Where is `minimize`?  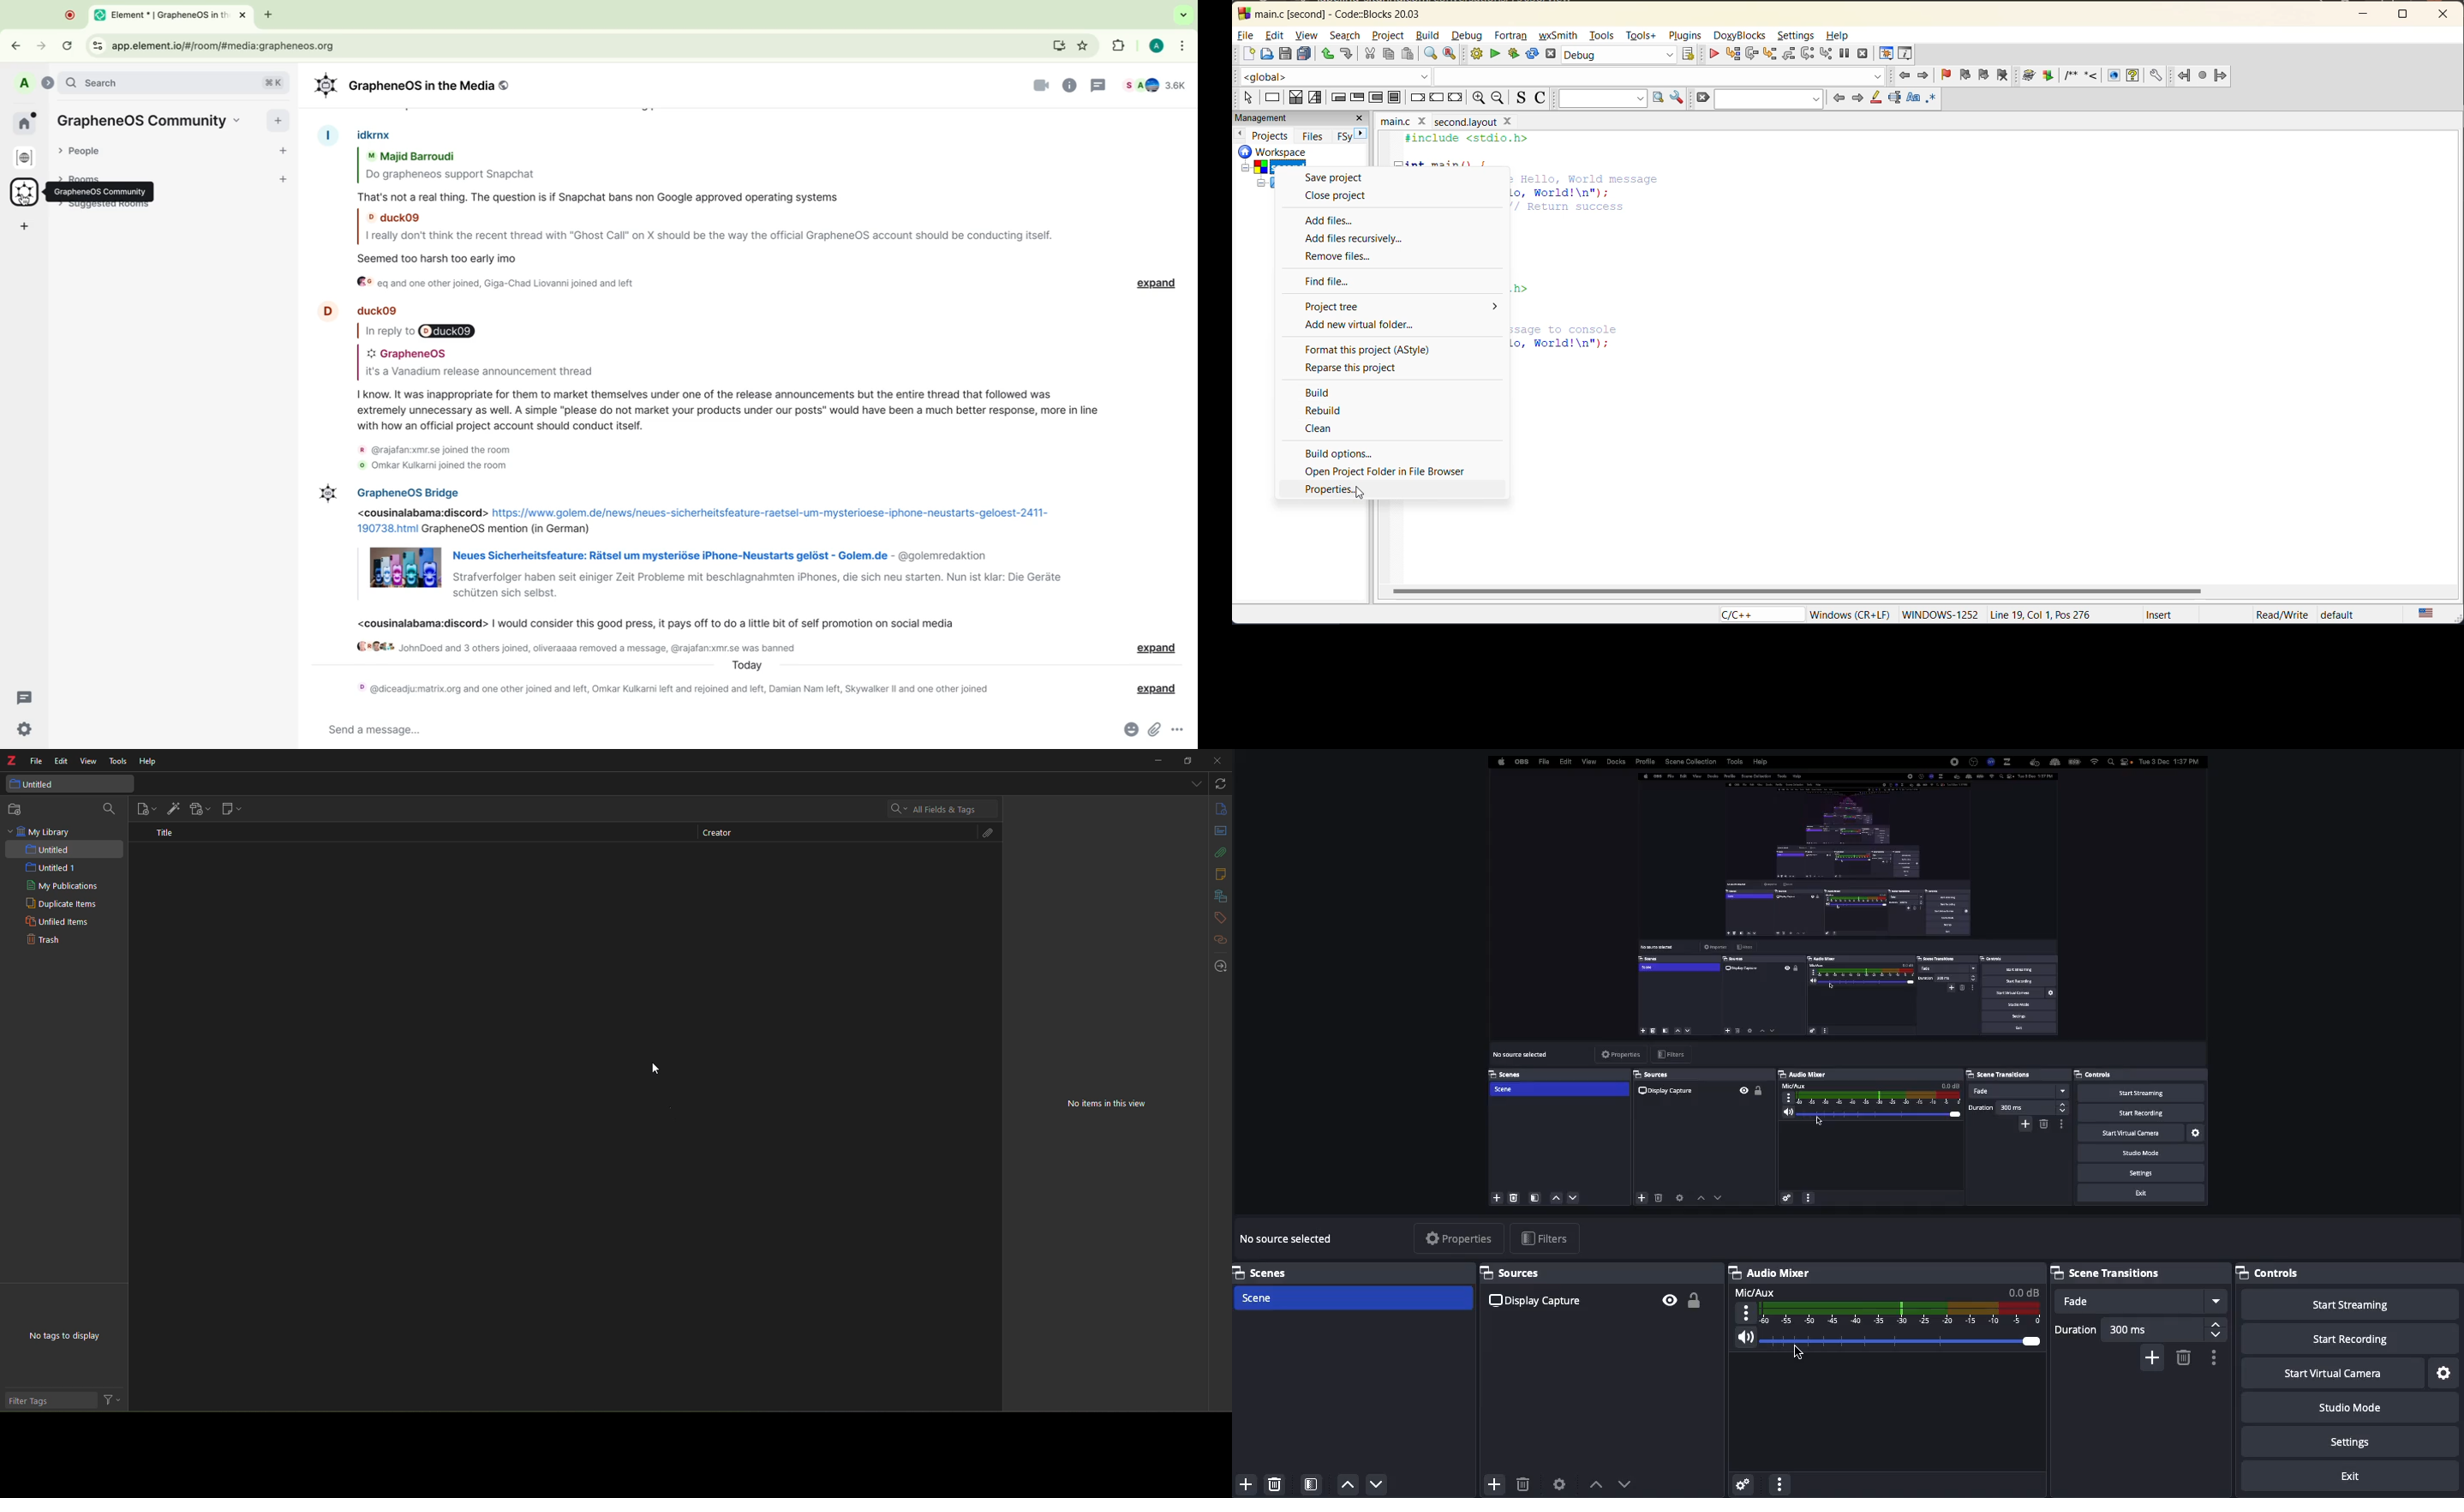
minimize is located at coordinates (1155, 761).